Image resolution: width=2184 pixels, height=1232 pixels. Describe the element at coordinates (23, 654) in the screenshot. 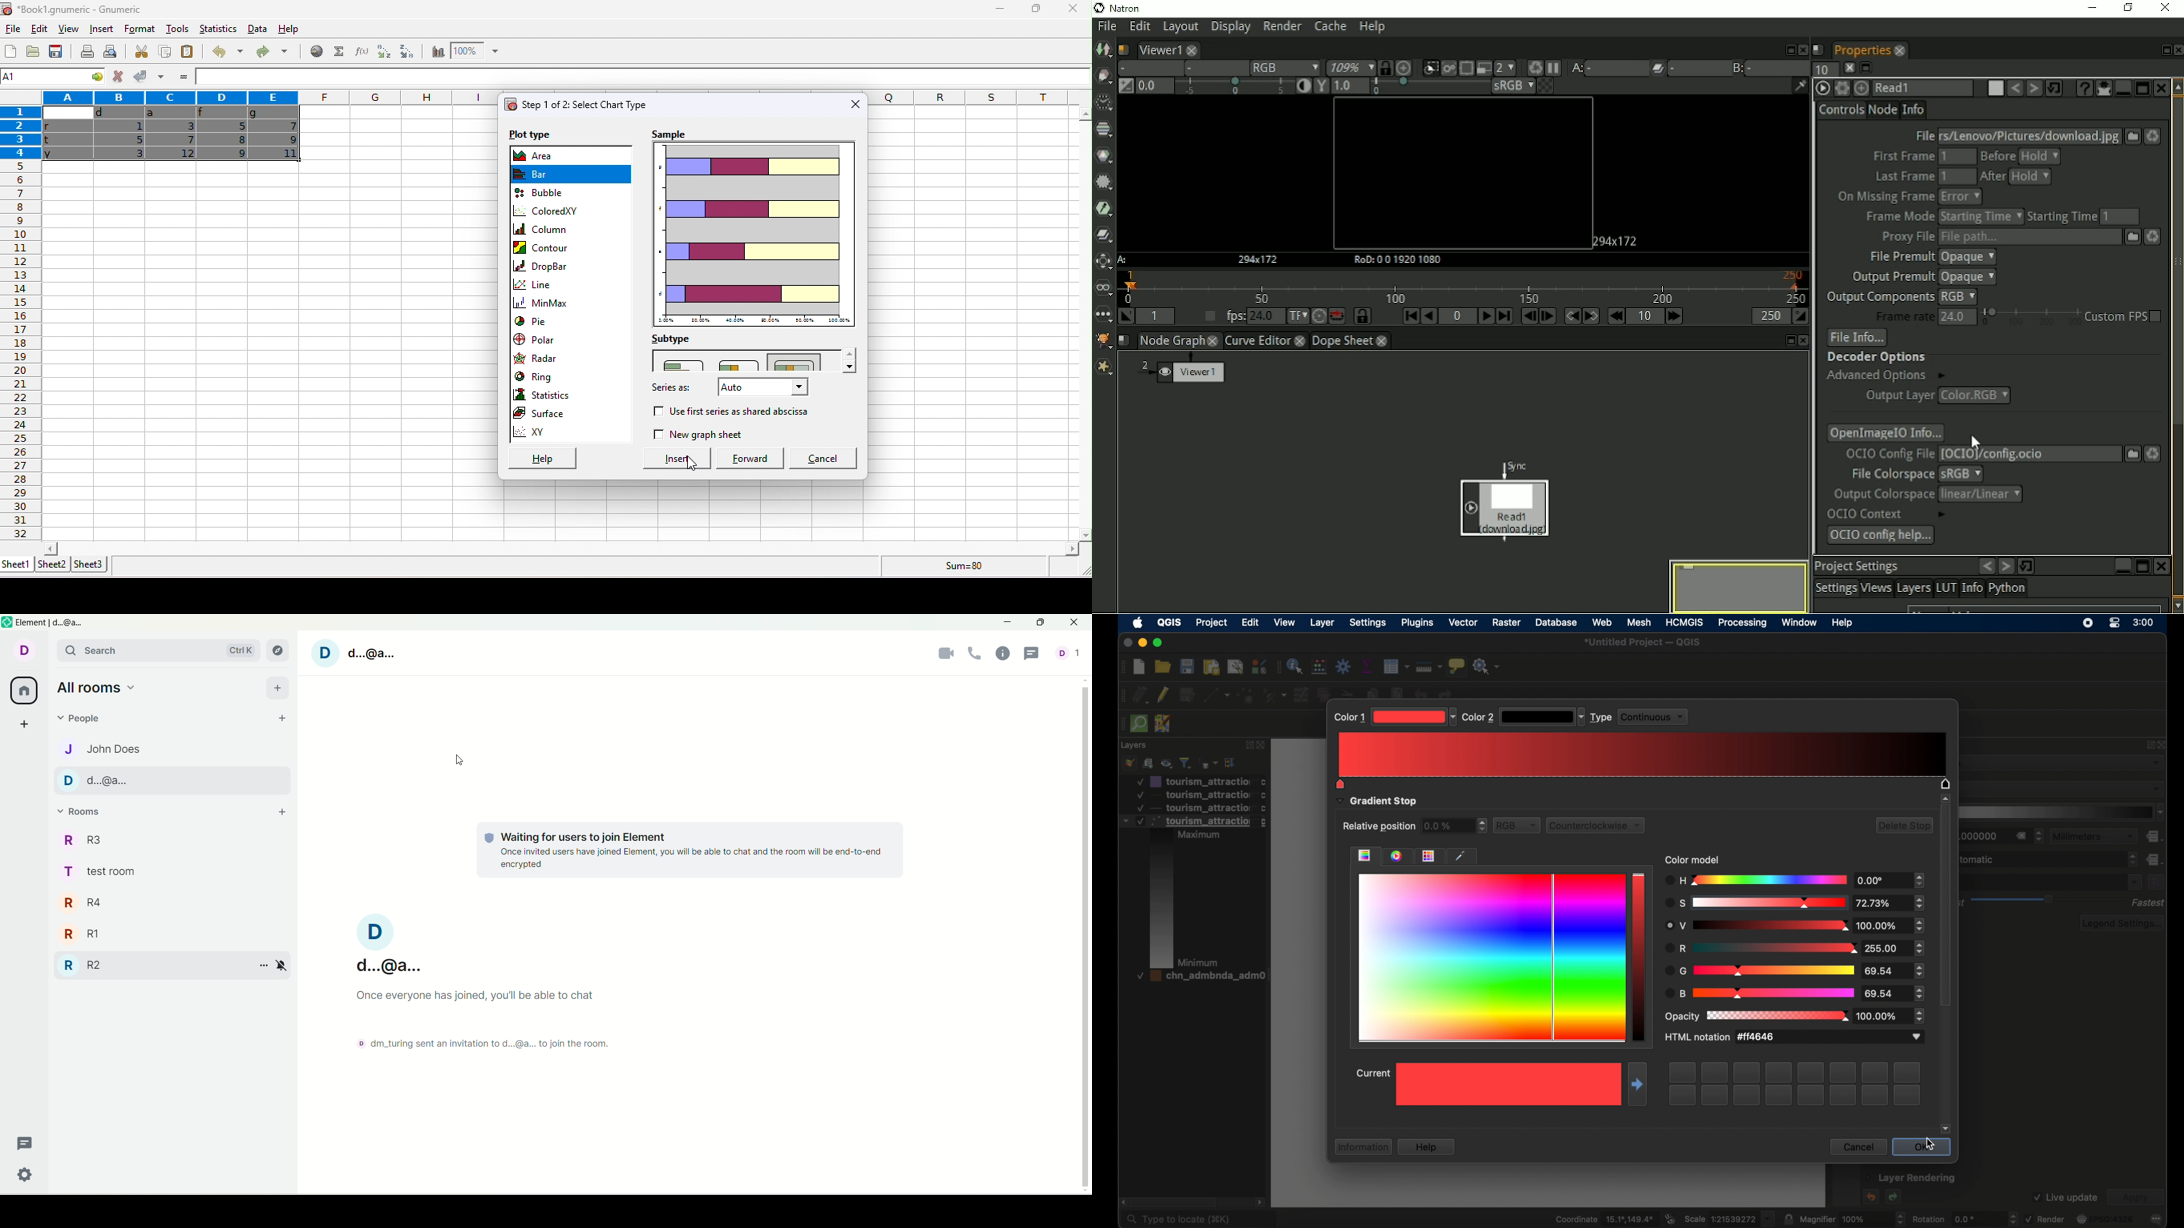

I see `account` at that location.